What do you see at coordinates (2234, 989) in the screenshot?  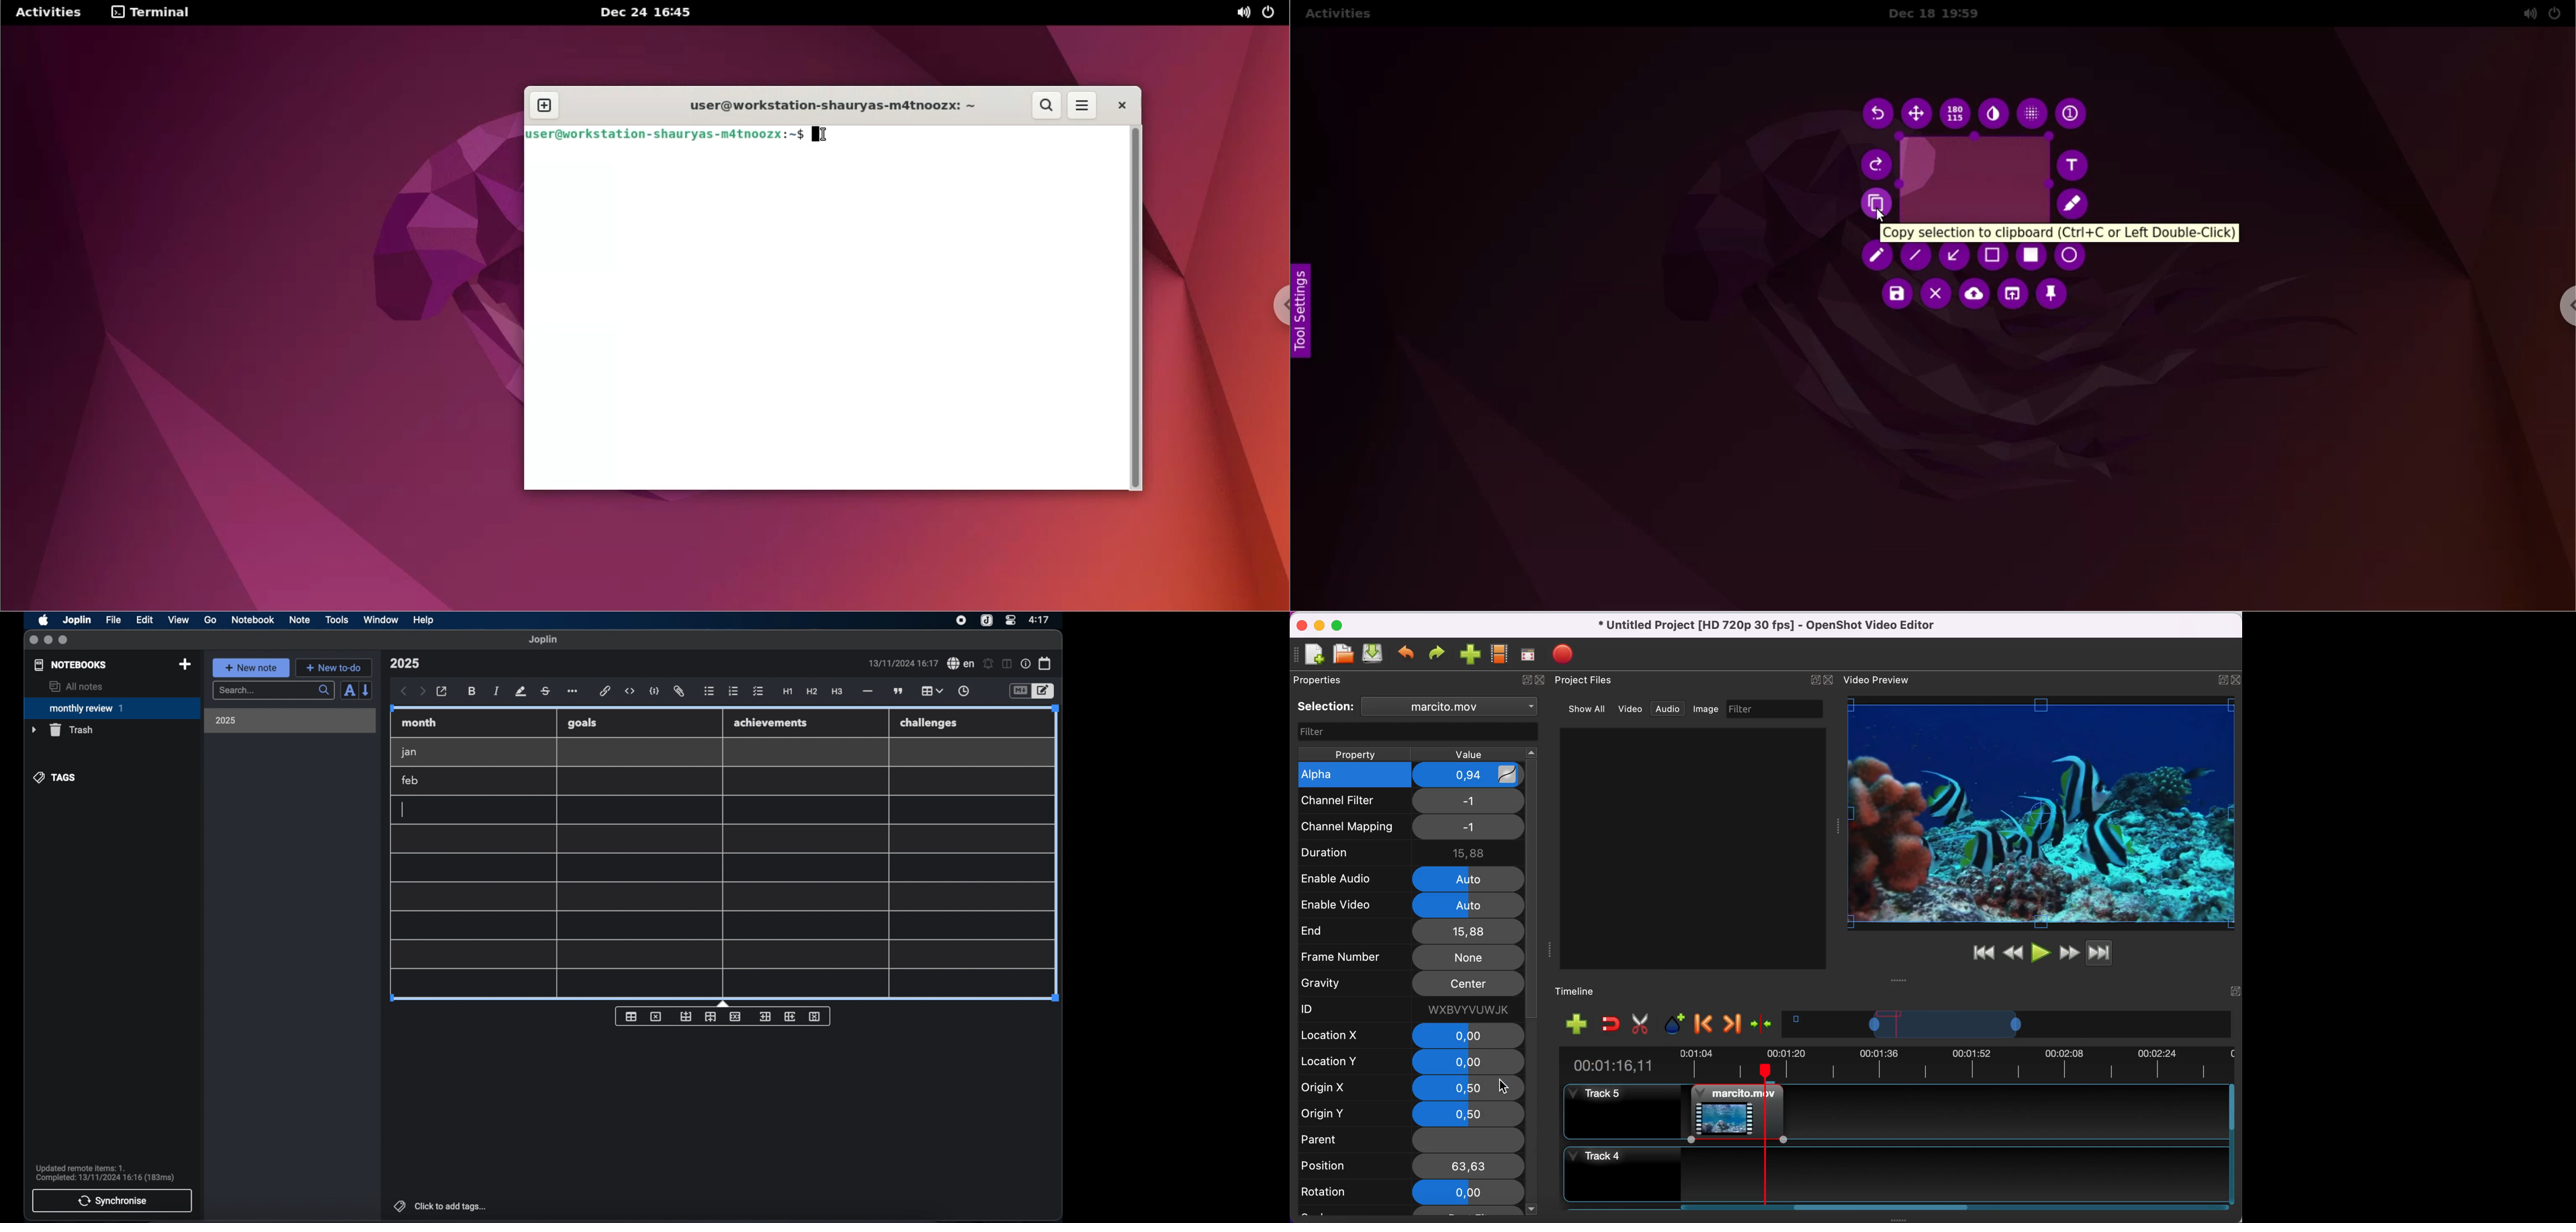 I see `expand/hide` at bounding box center [2234, 989].